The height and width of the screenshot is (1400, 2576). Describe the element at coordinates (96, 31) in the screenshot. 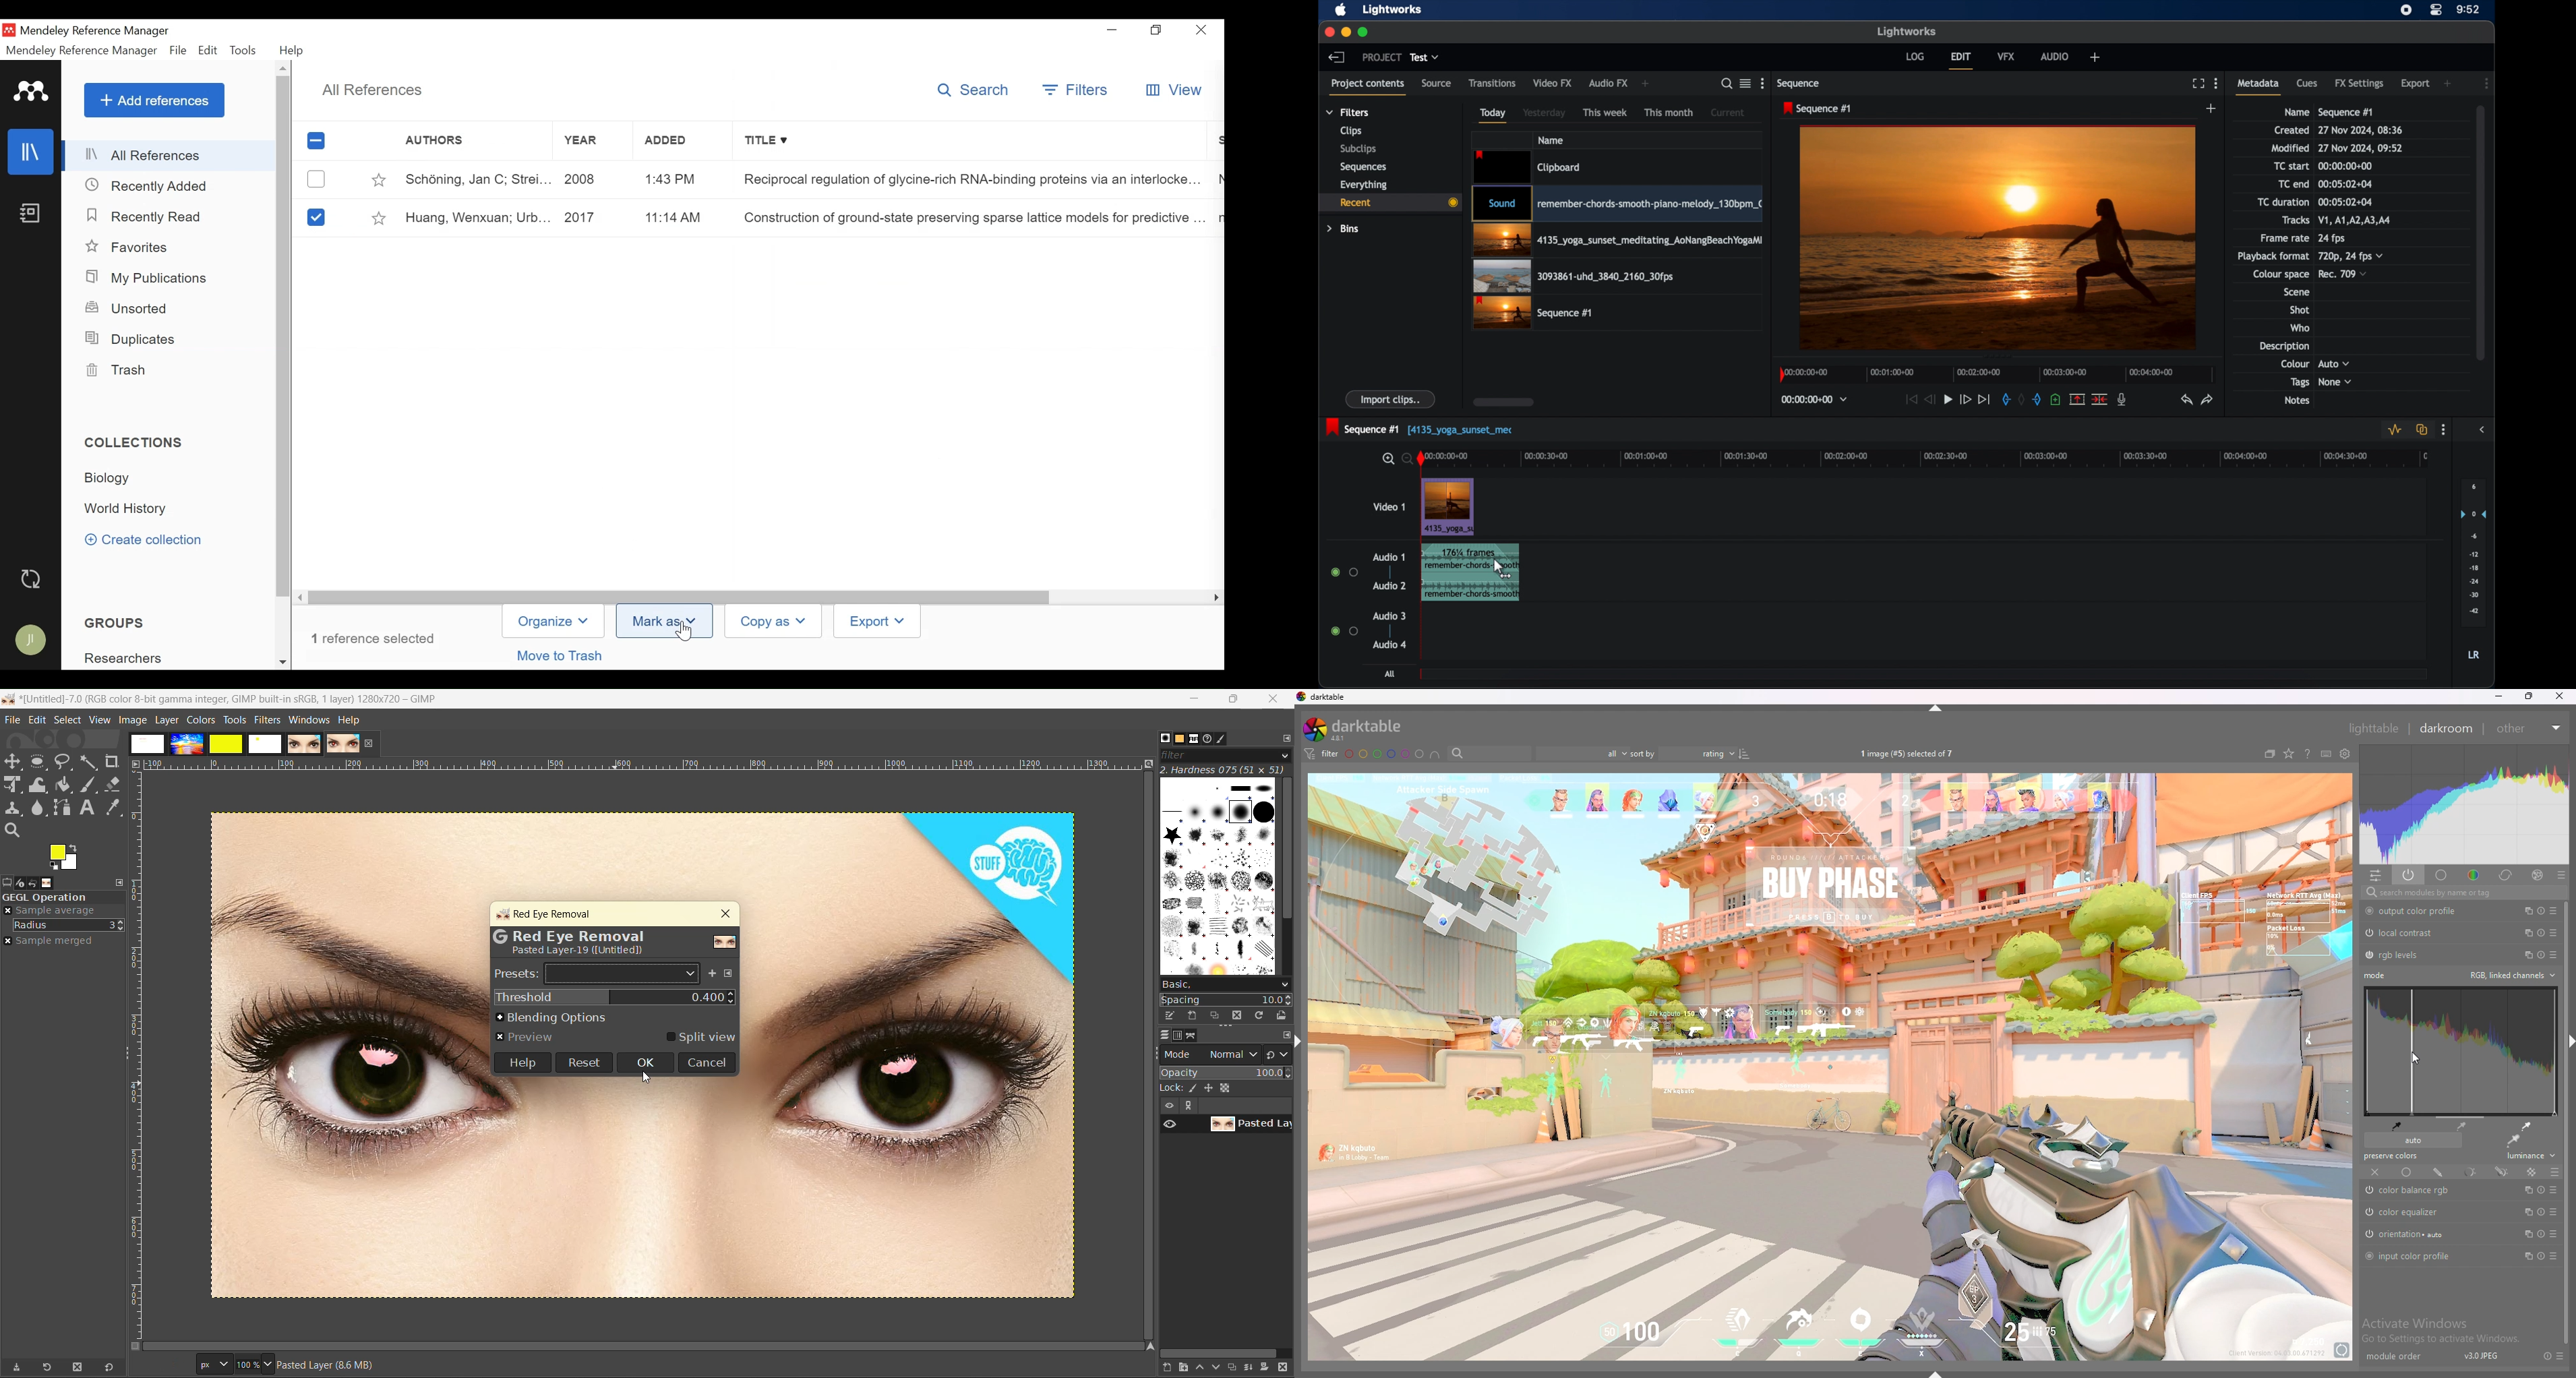

I see `Mendeley Reference Manager` at that location.